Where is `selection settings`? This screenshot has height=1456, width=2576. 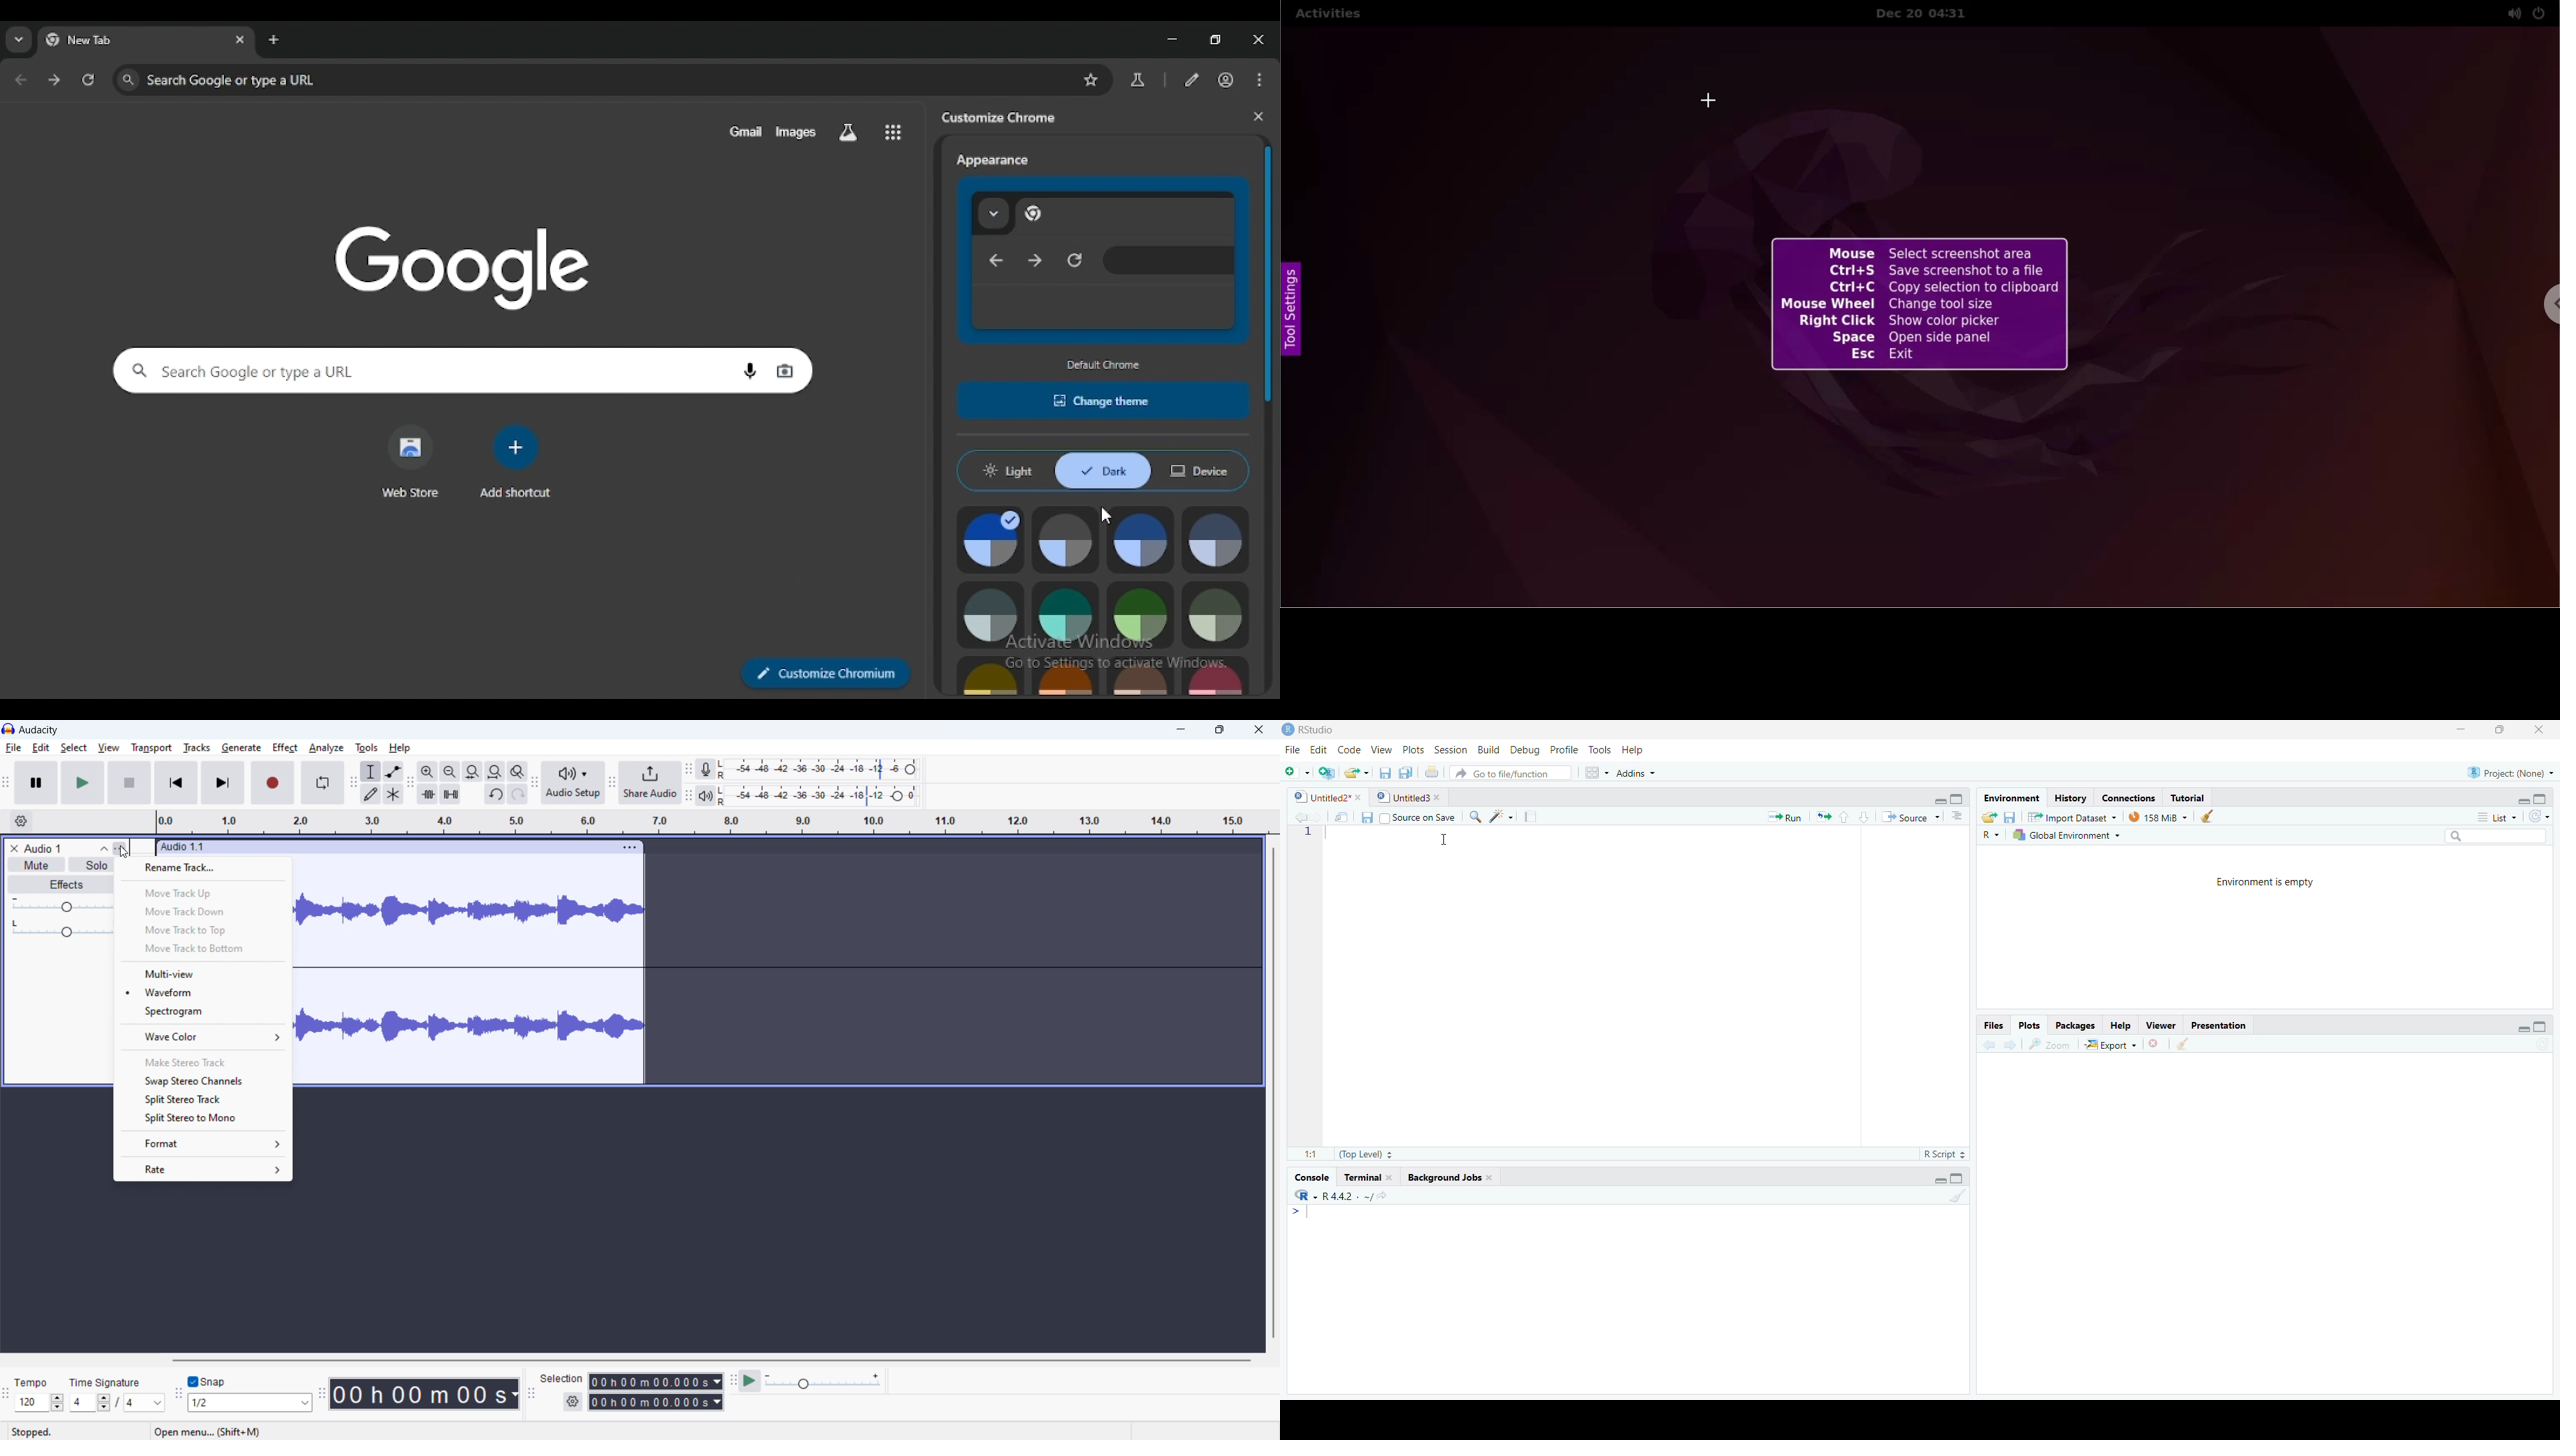 selection settings is located at coordinates (574, 1402).